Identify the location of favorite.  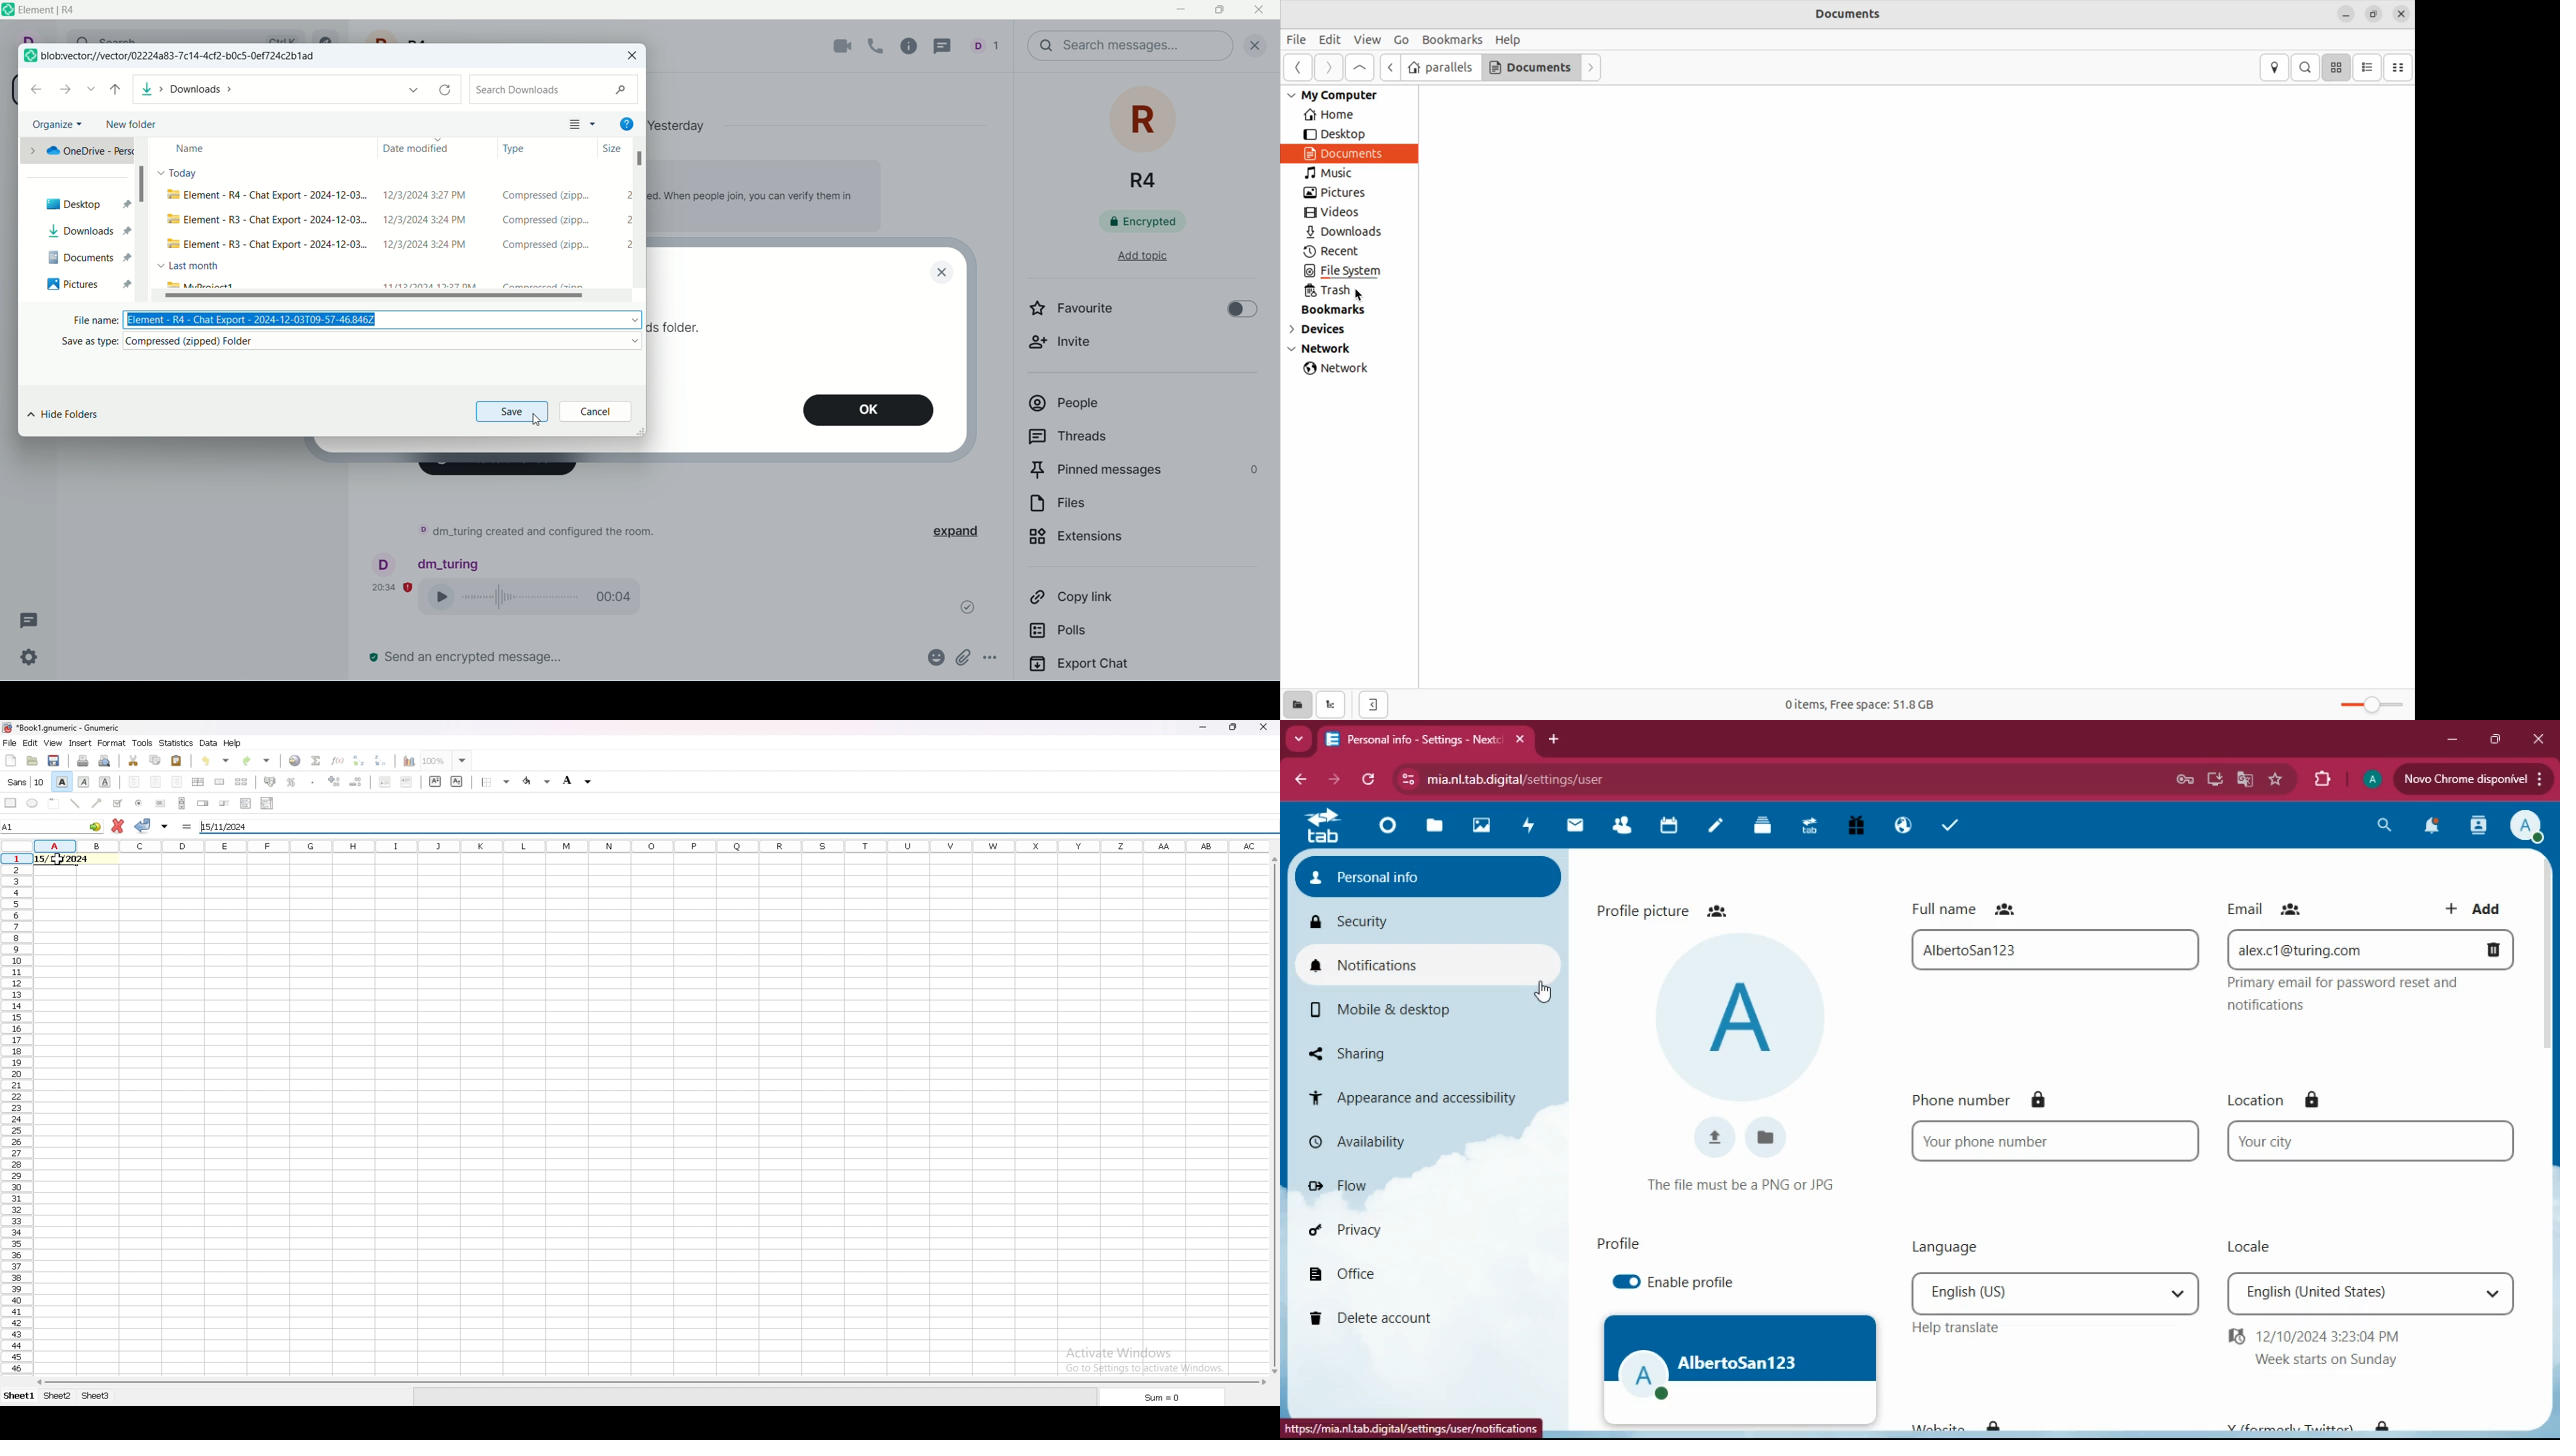
(2276, 781).